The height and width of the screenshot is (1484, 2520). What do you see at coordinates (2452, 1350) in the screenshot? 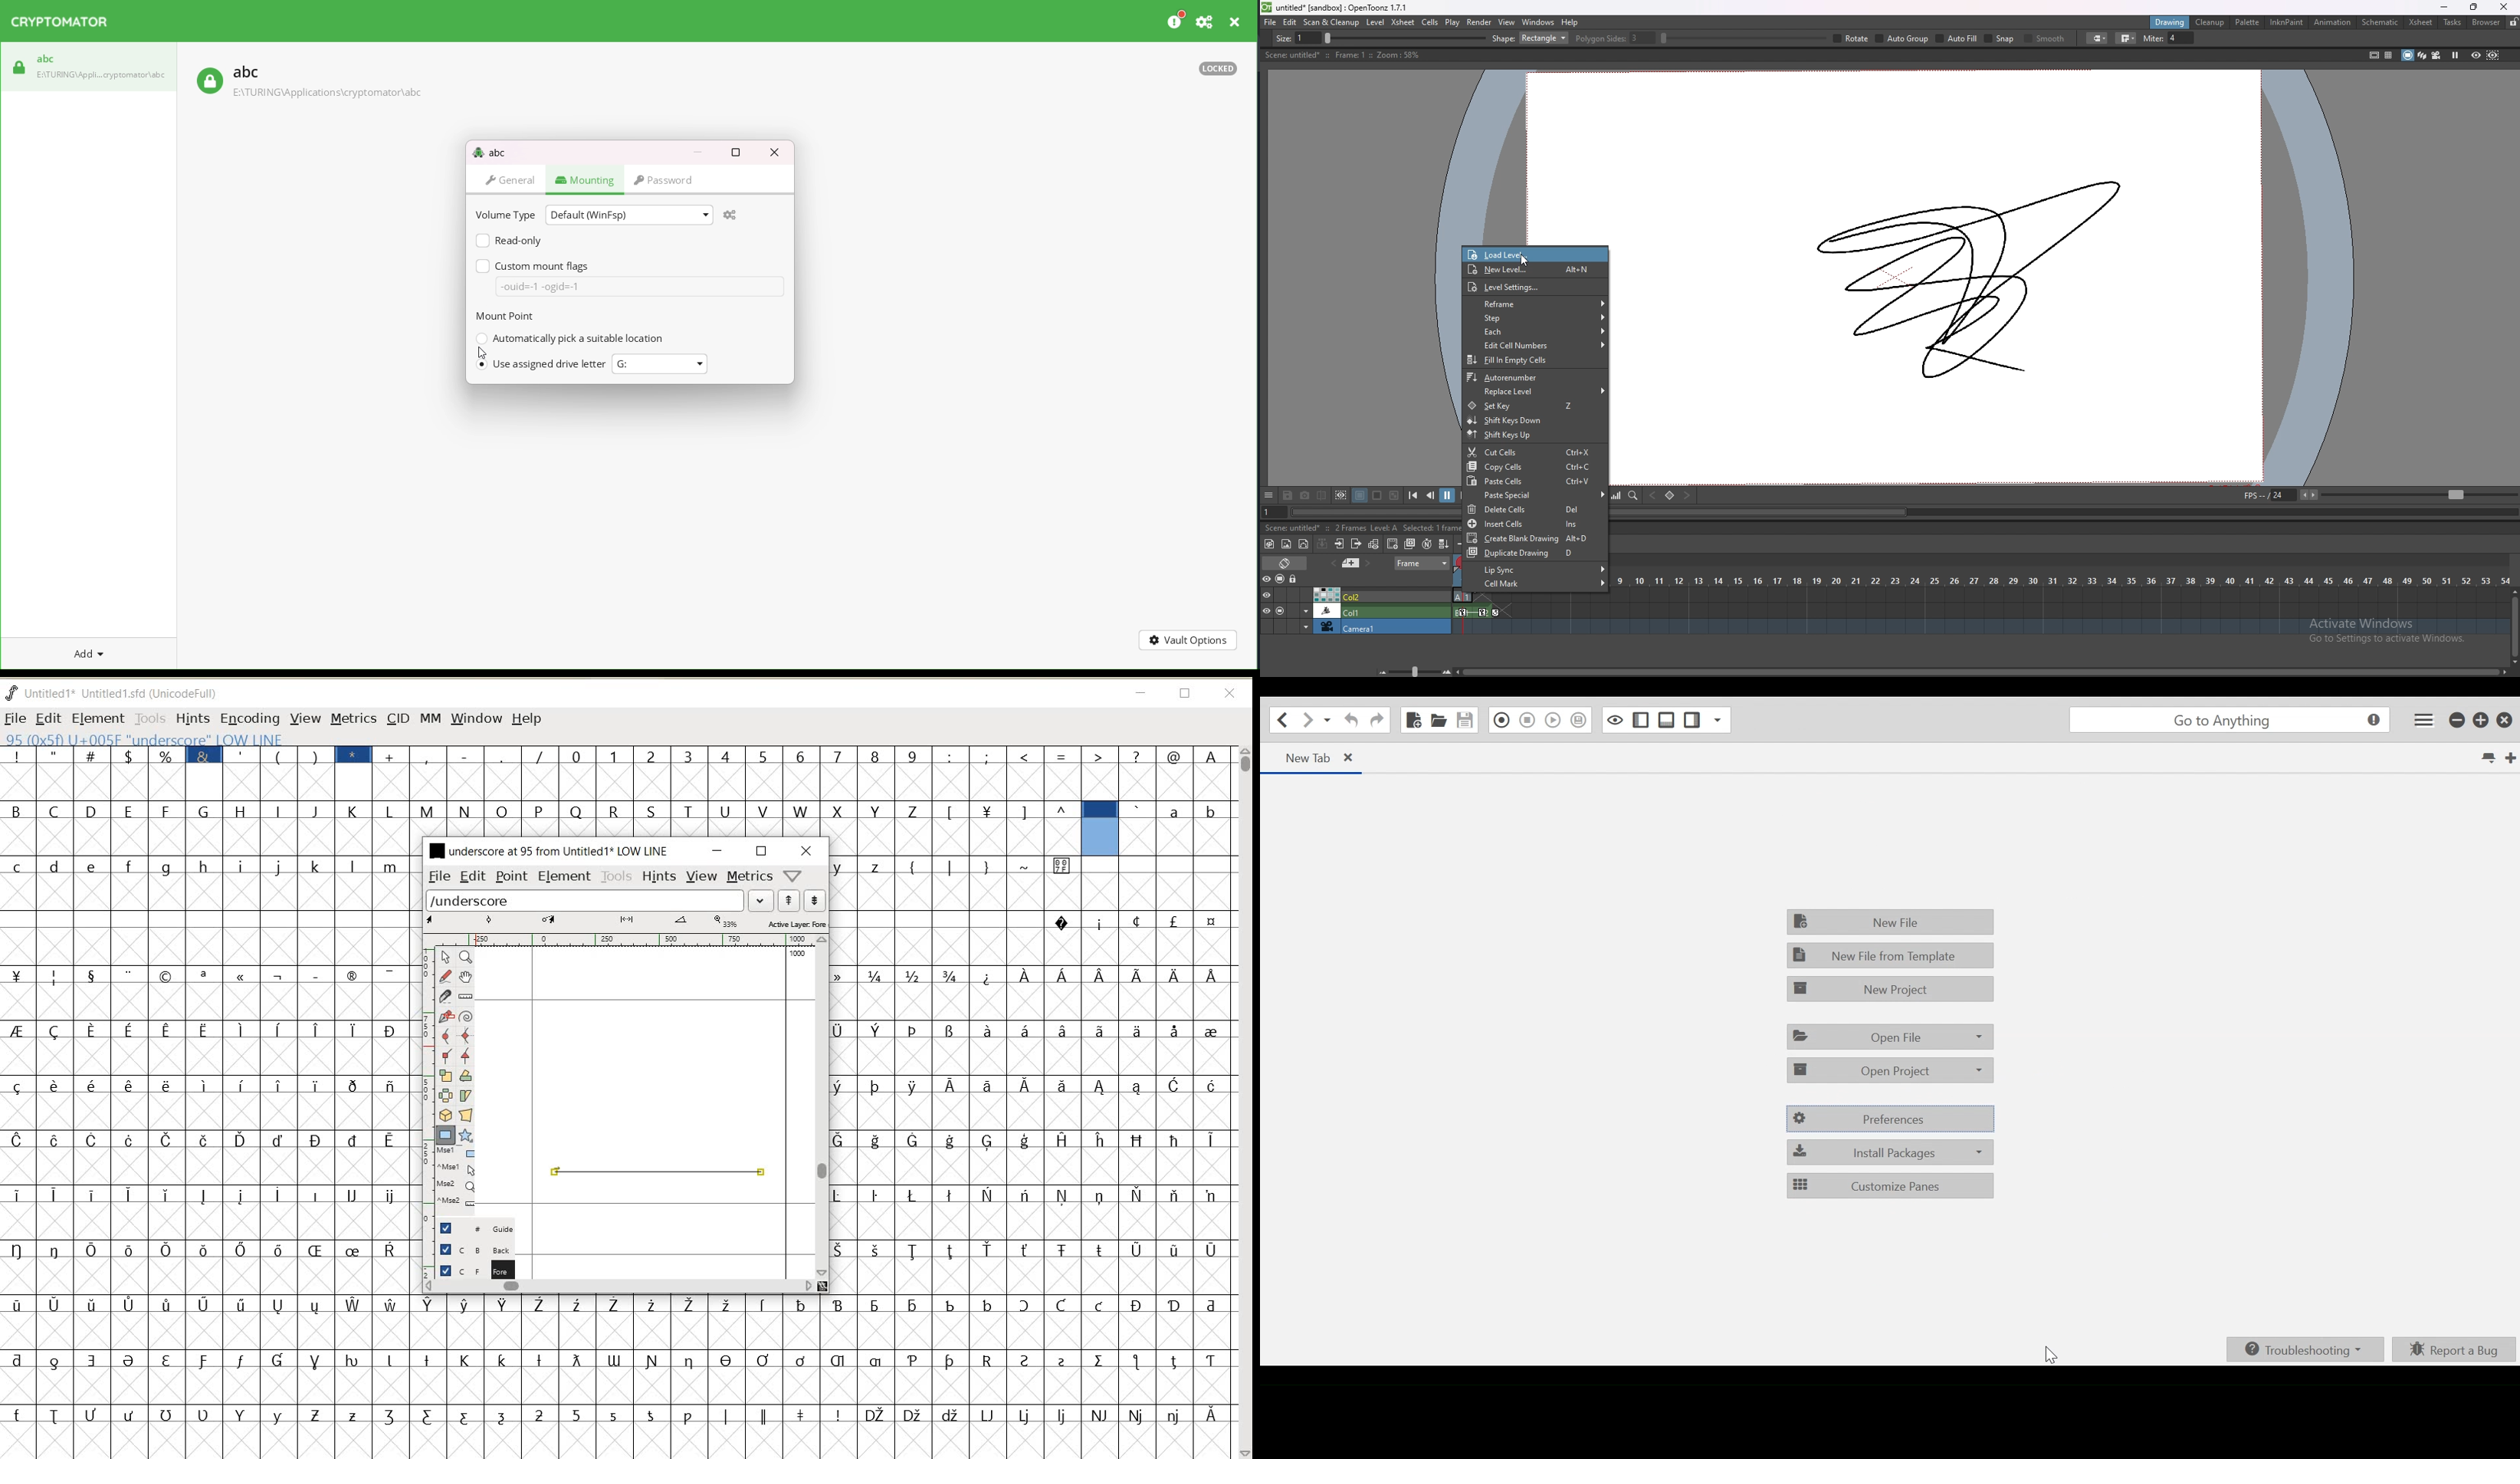
I see `Report a bug` at bounding box center [2452, 1350].